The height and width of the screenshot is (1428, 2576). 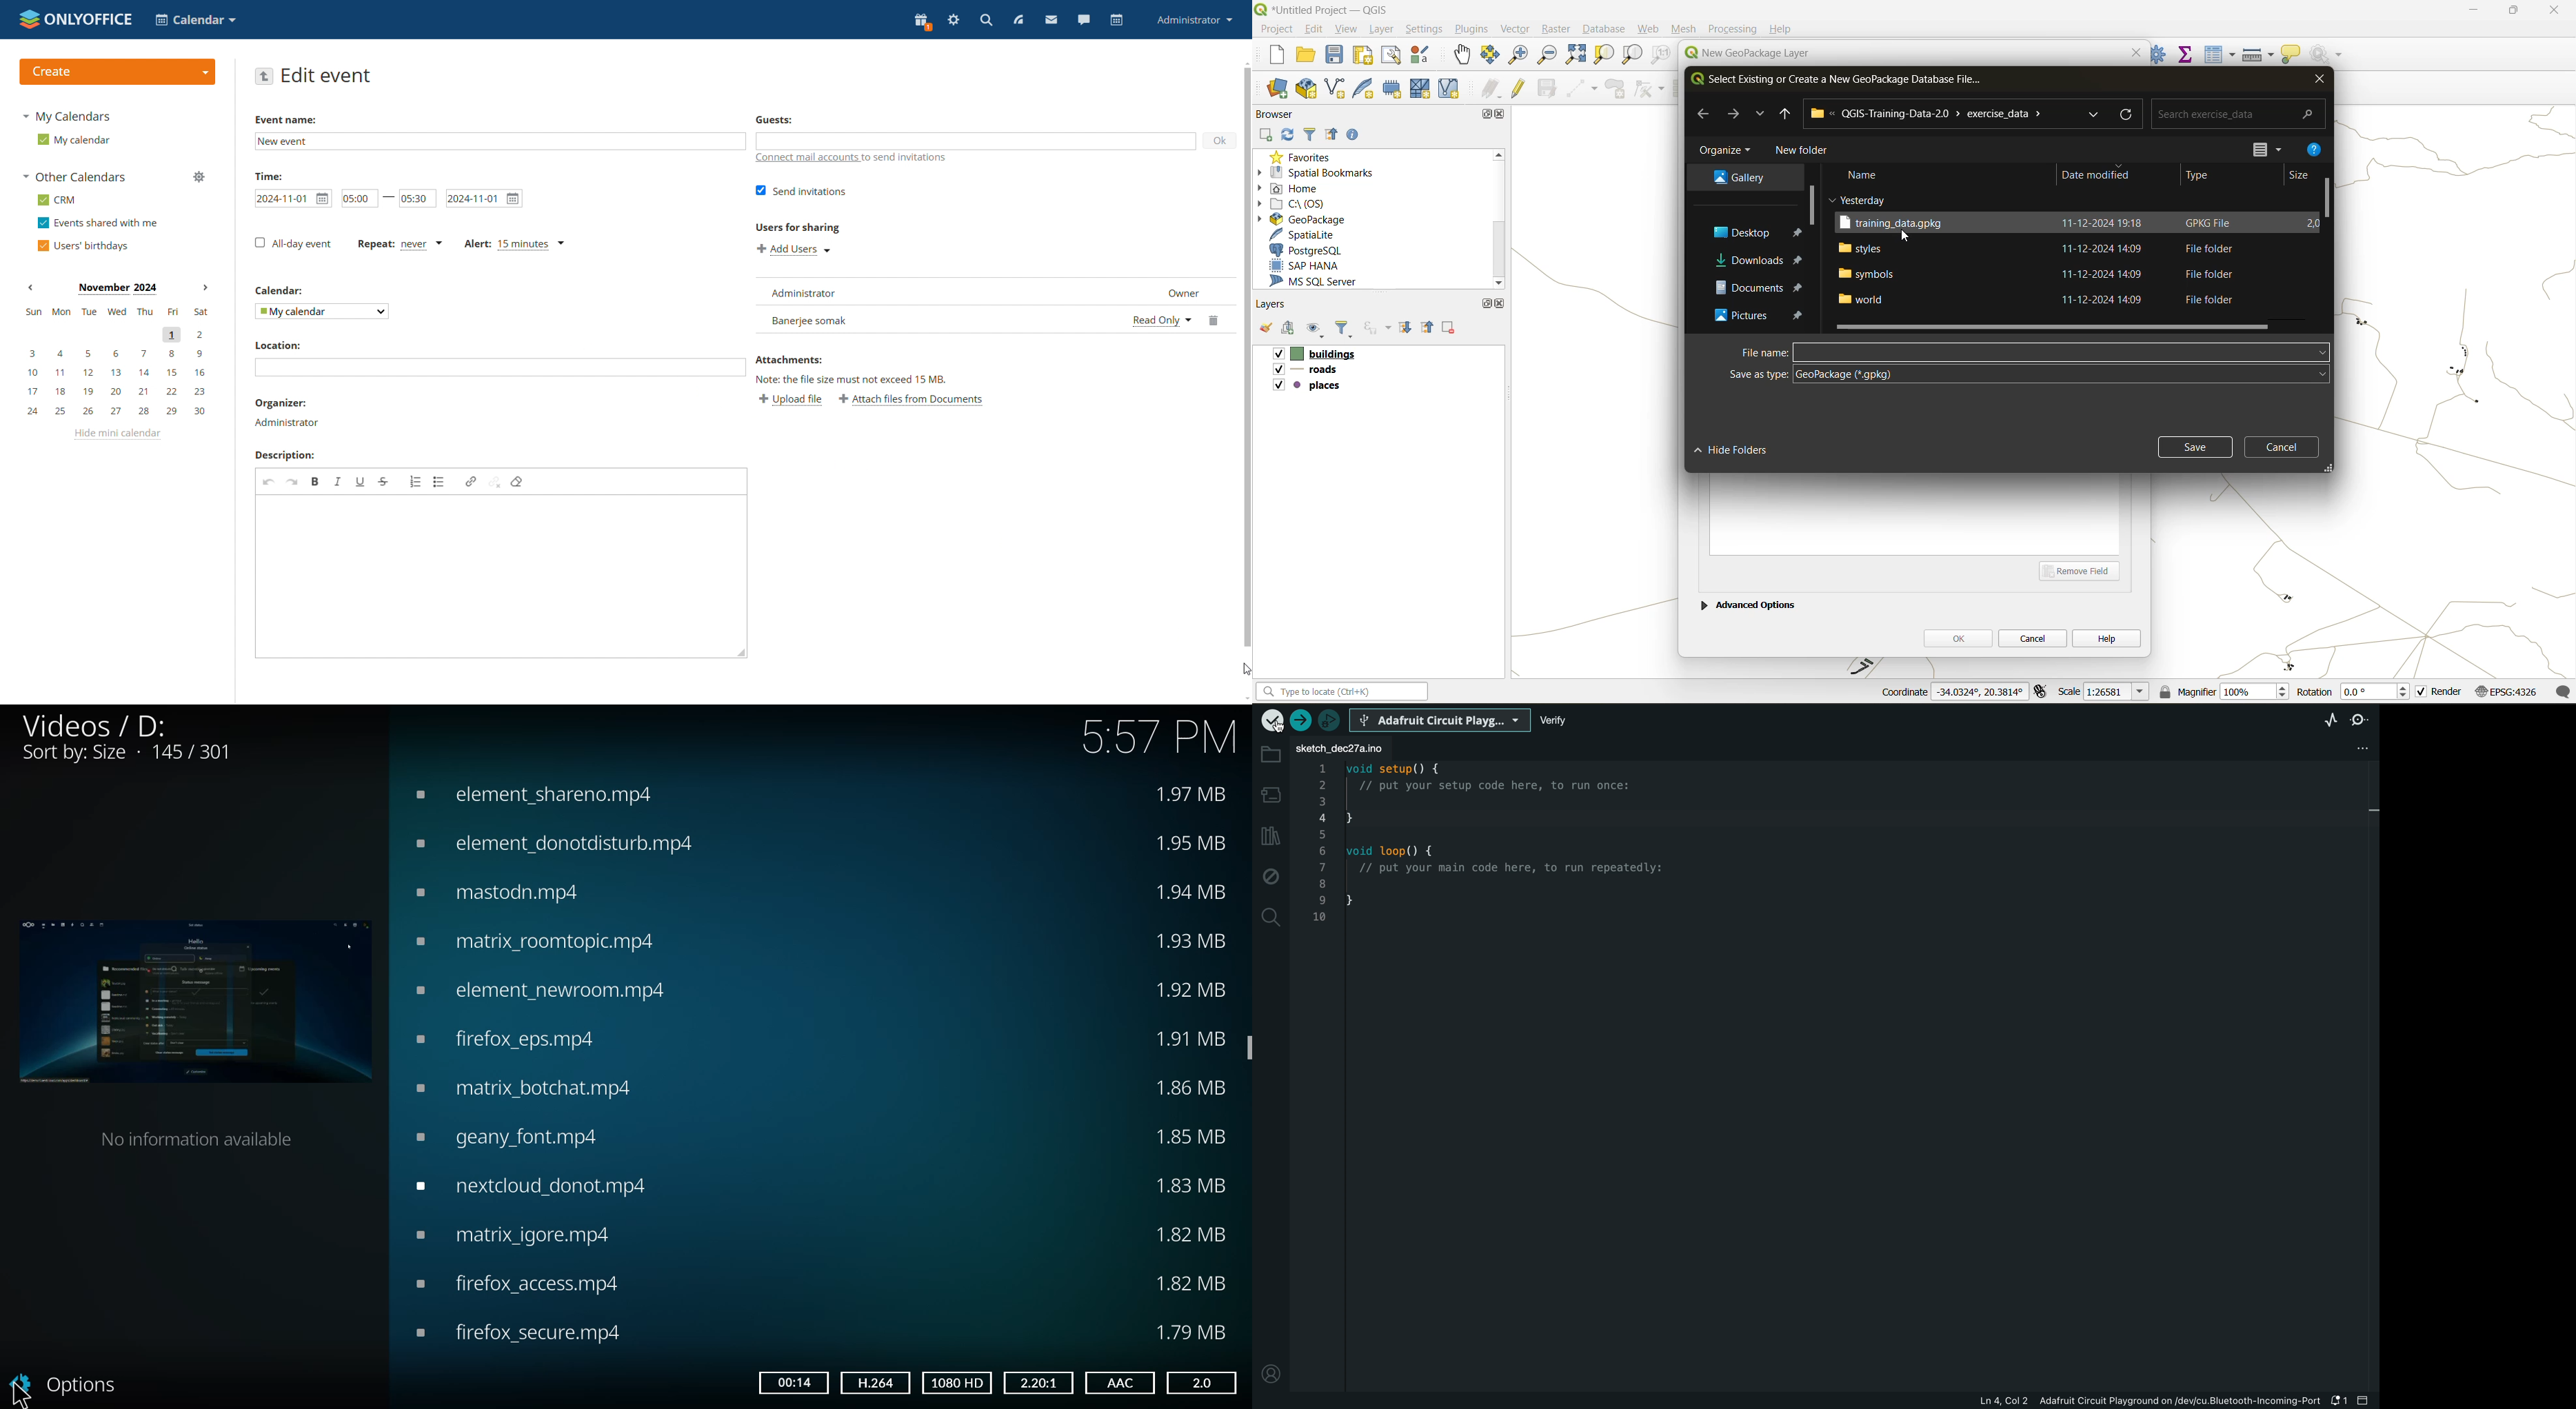 What do you see at coordinates (1736, 449) in the screenshot?
I see `hide folders` at bounding box center [1736, 449].